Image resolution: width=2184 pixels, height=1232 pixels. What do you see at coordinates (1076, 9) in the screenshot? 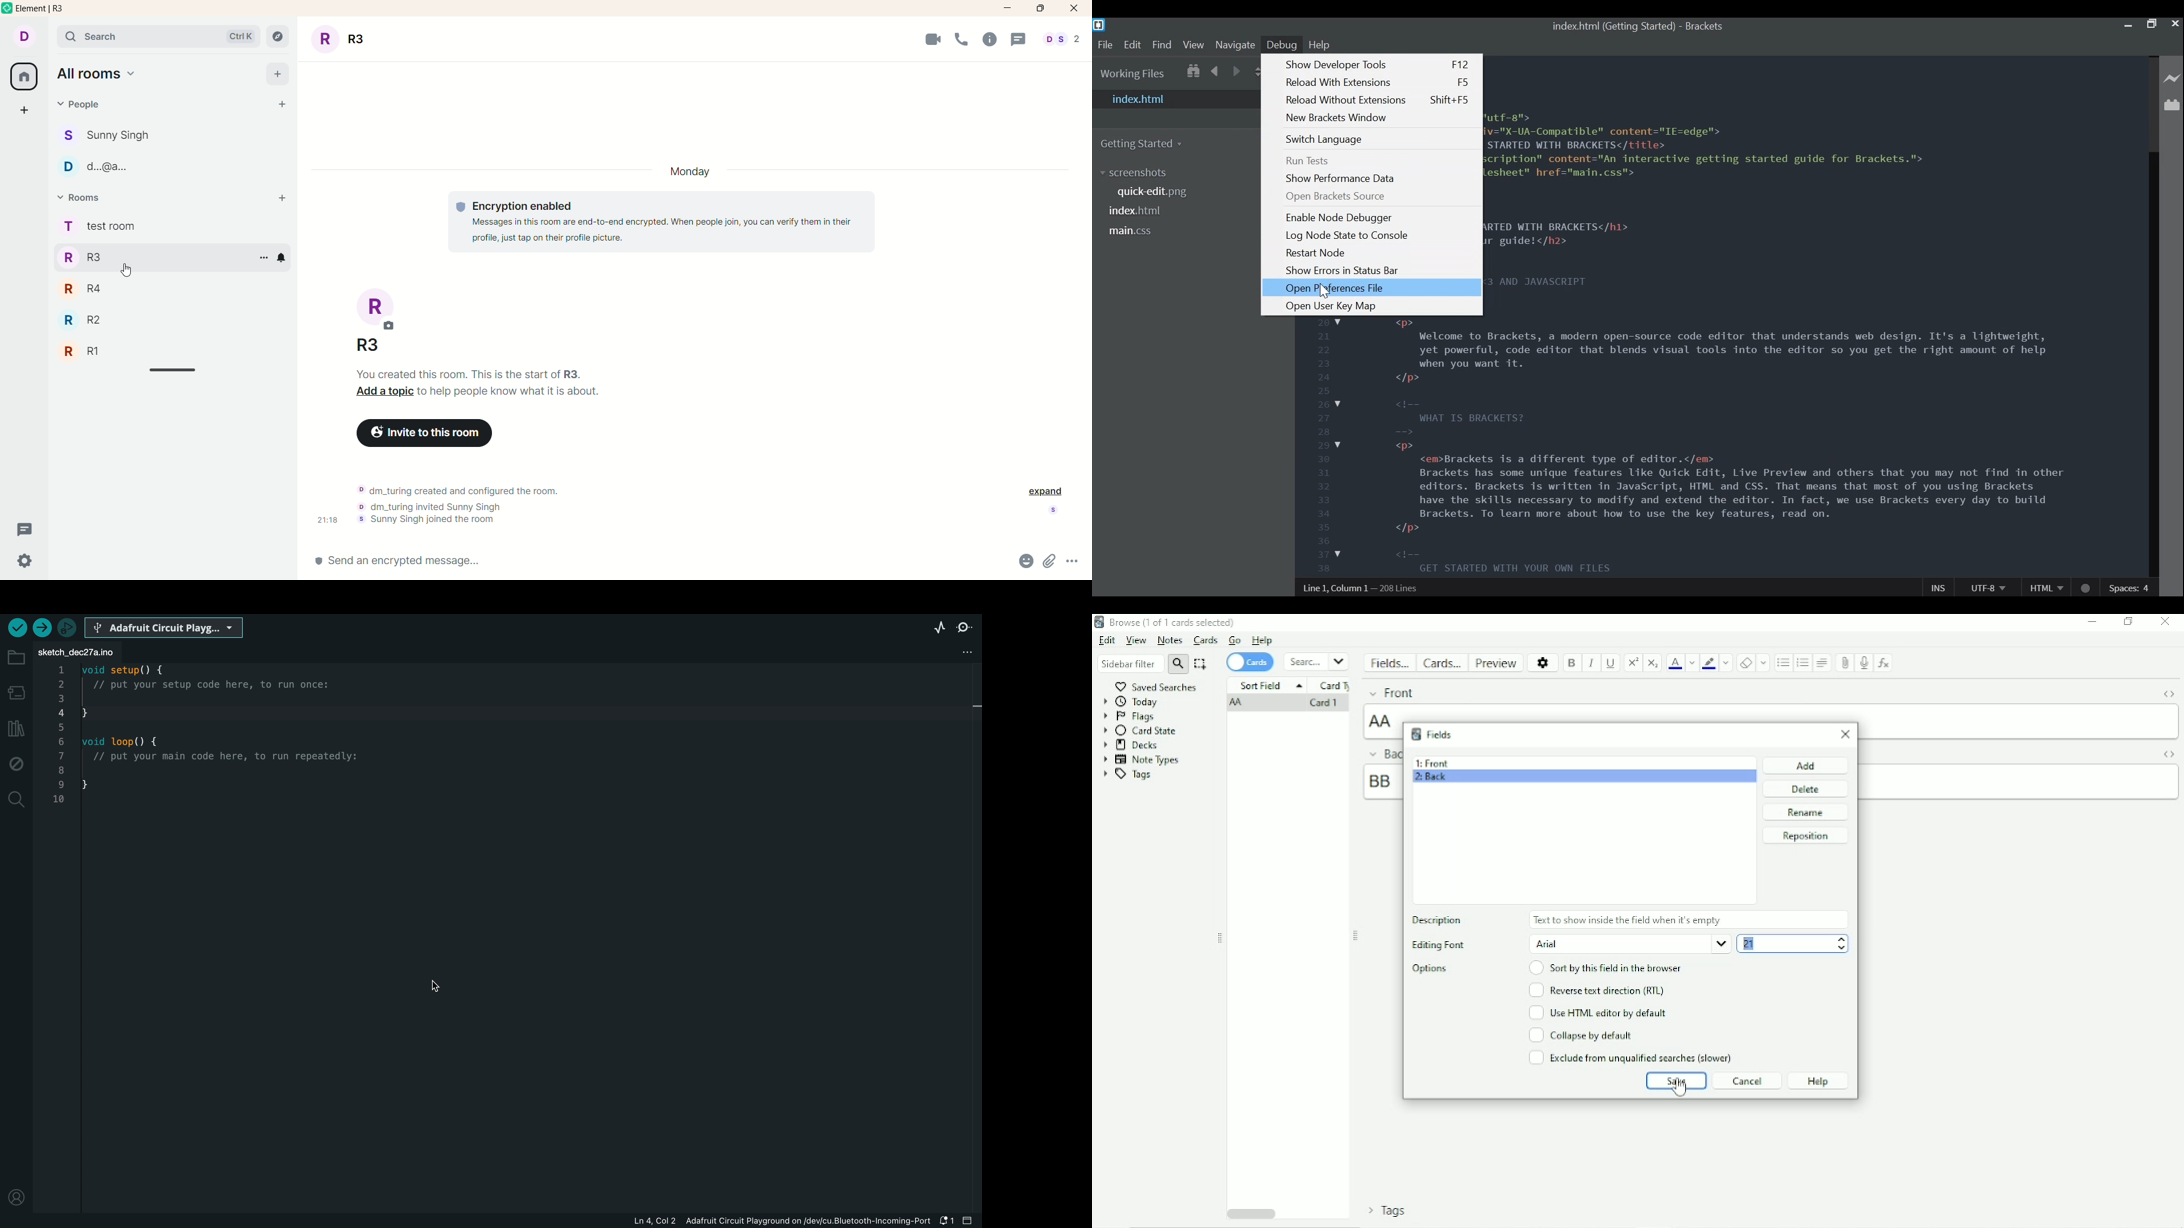
I see `close` at bounding box center [1076, 9].